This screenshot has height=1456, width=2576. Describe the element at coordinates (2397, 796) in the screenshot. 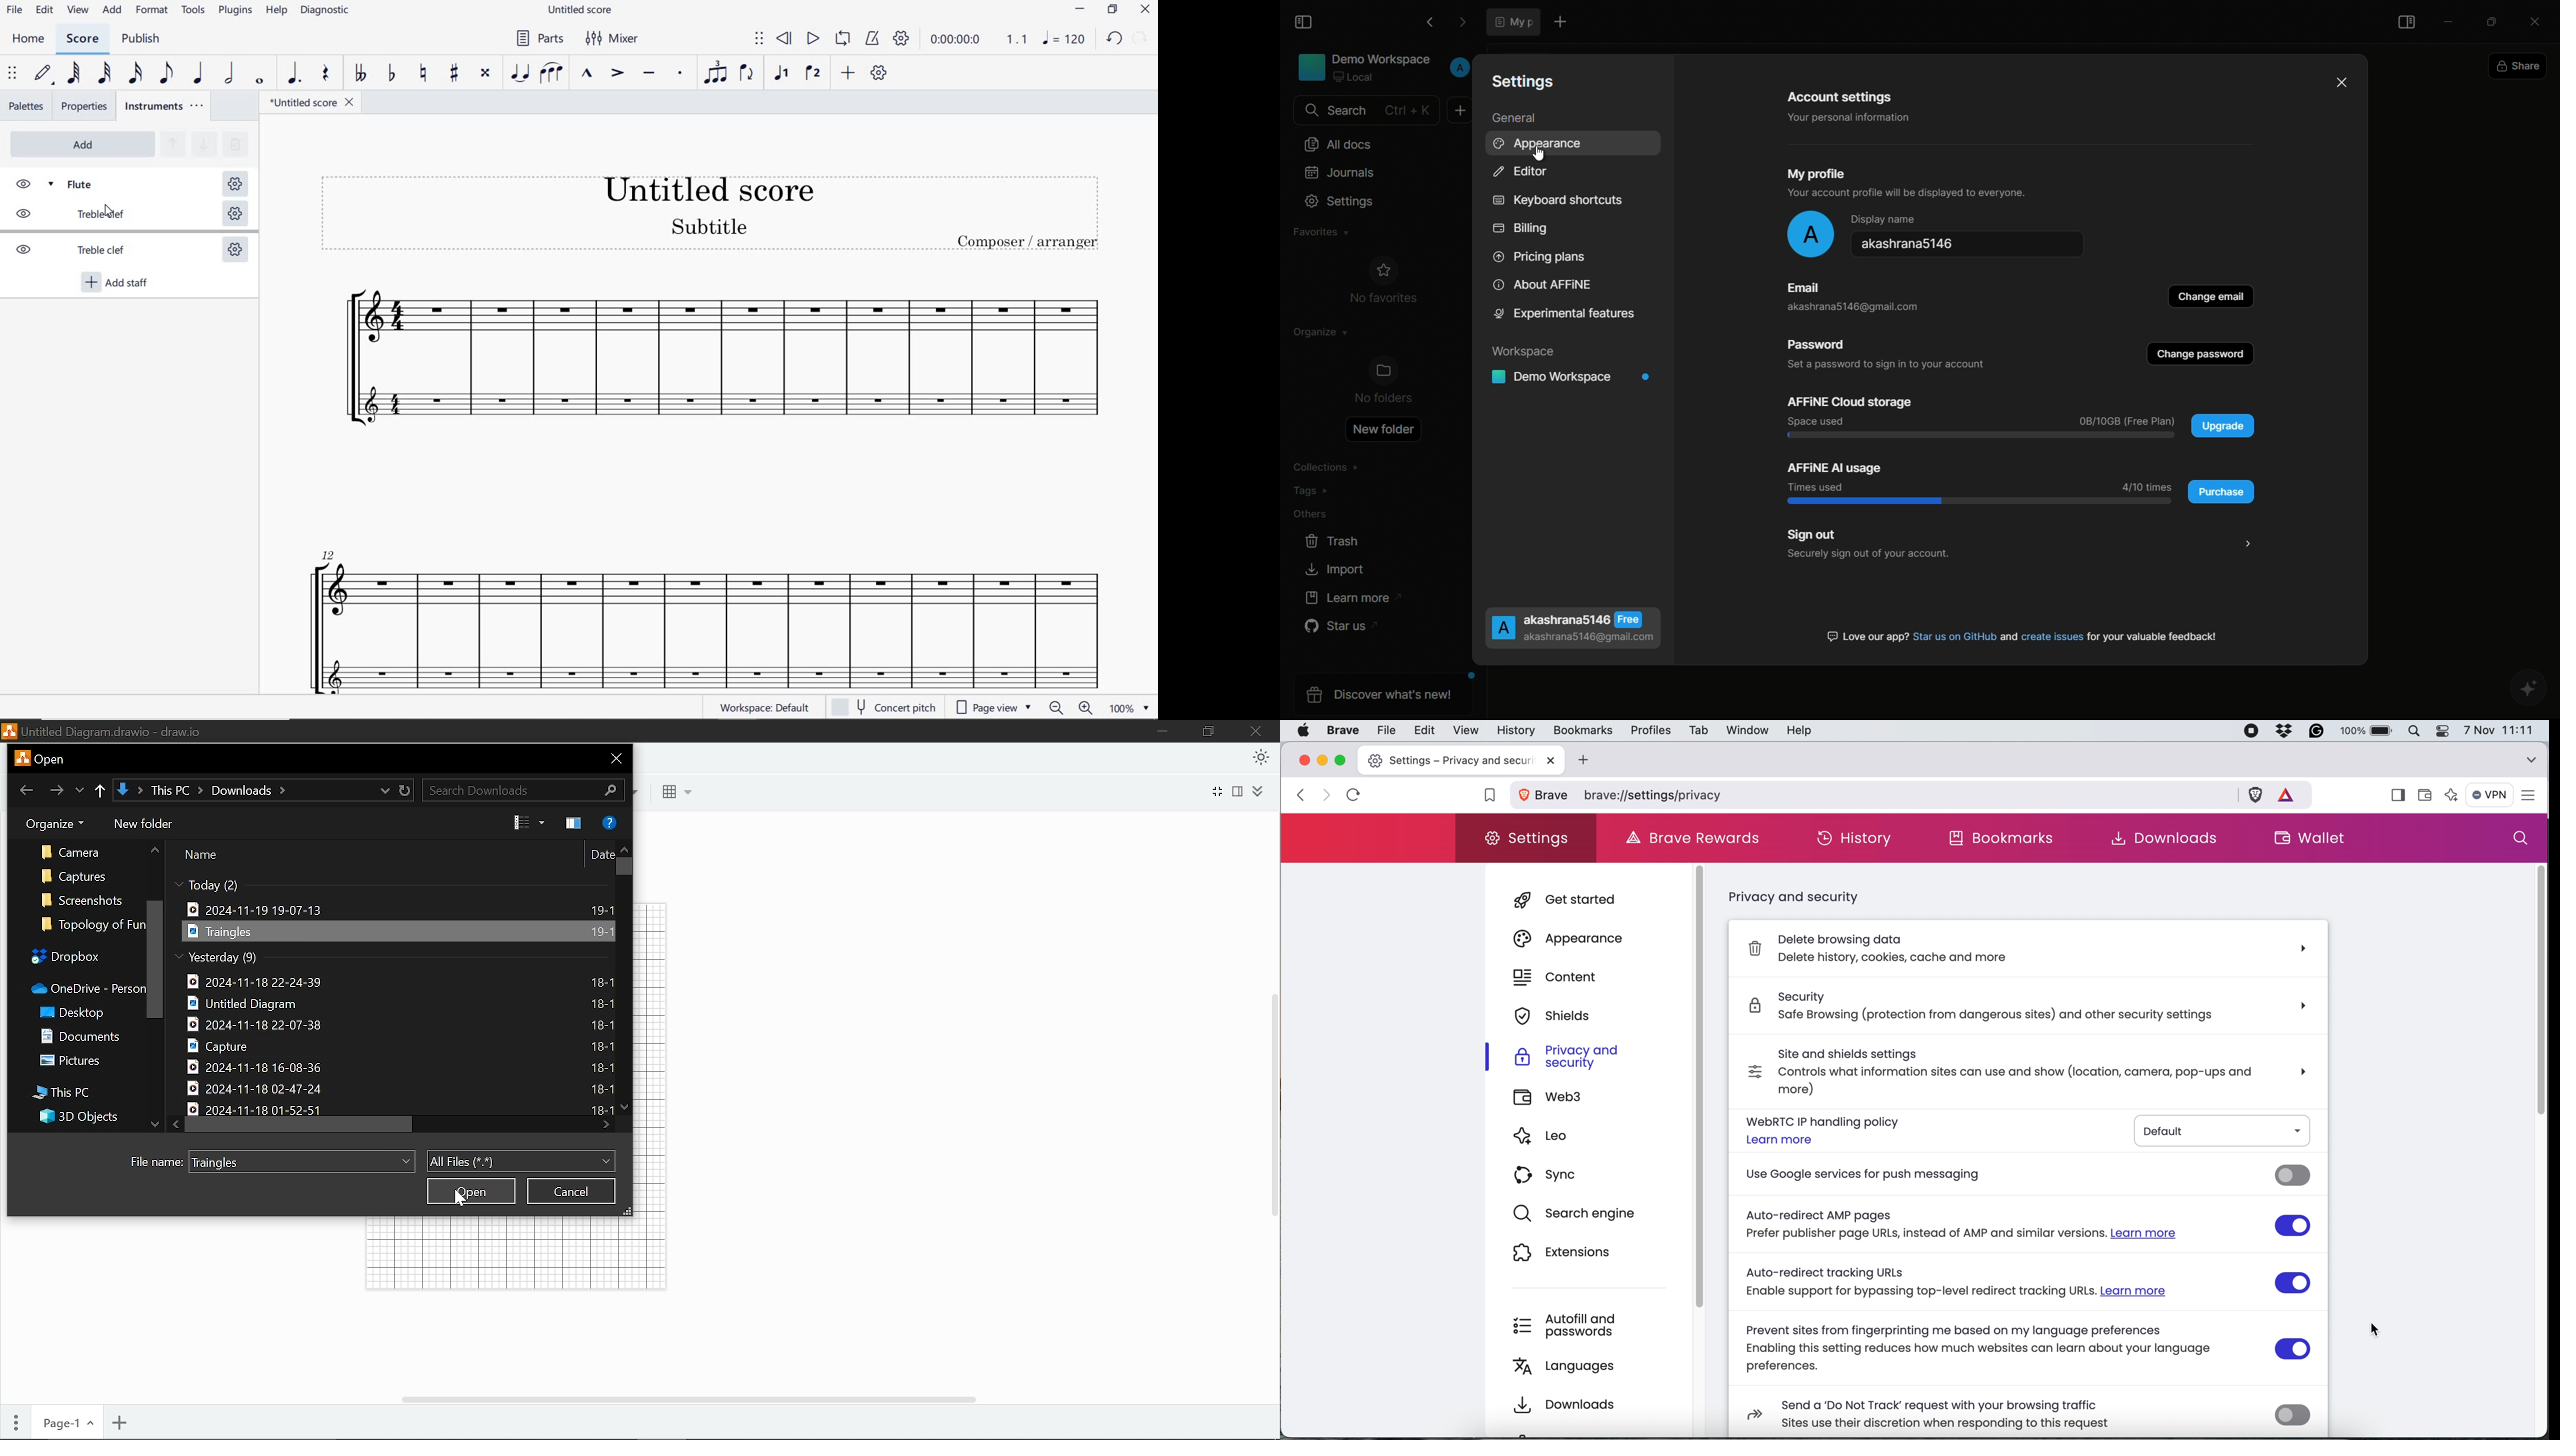

I see `show sidebar` at that location.